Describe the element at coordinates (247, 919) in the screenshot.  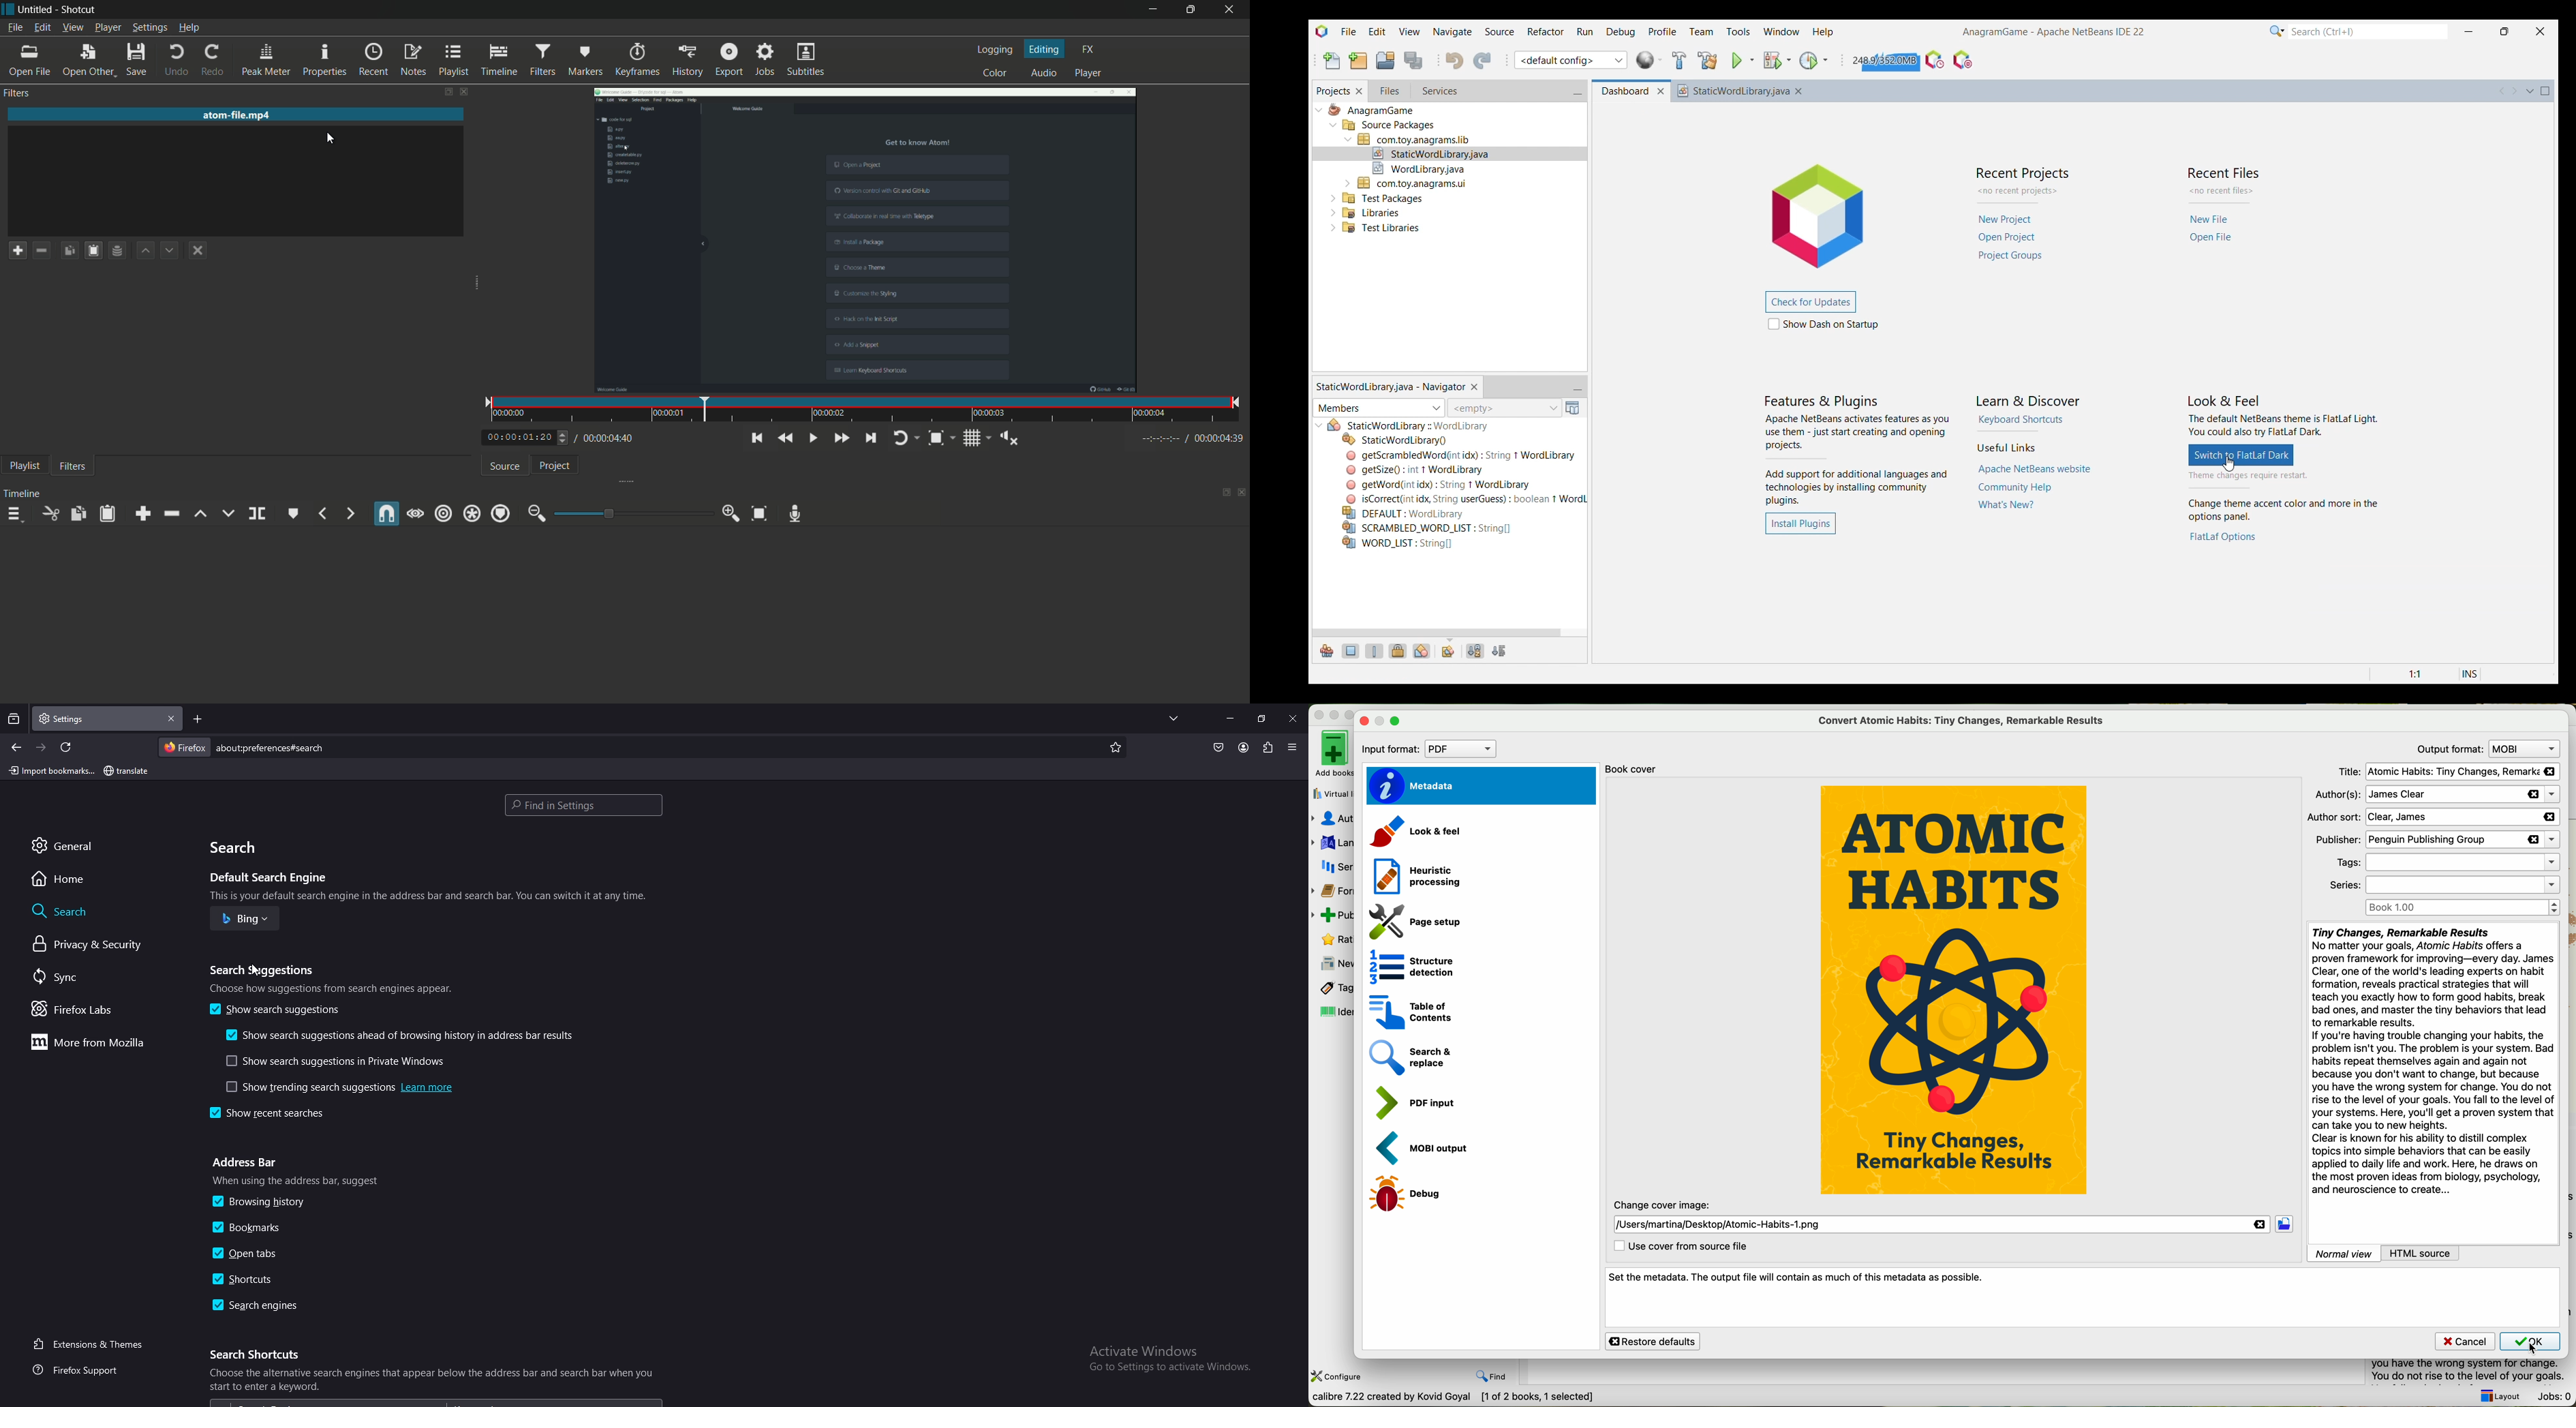
I see `bing` at that location.